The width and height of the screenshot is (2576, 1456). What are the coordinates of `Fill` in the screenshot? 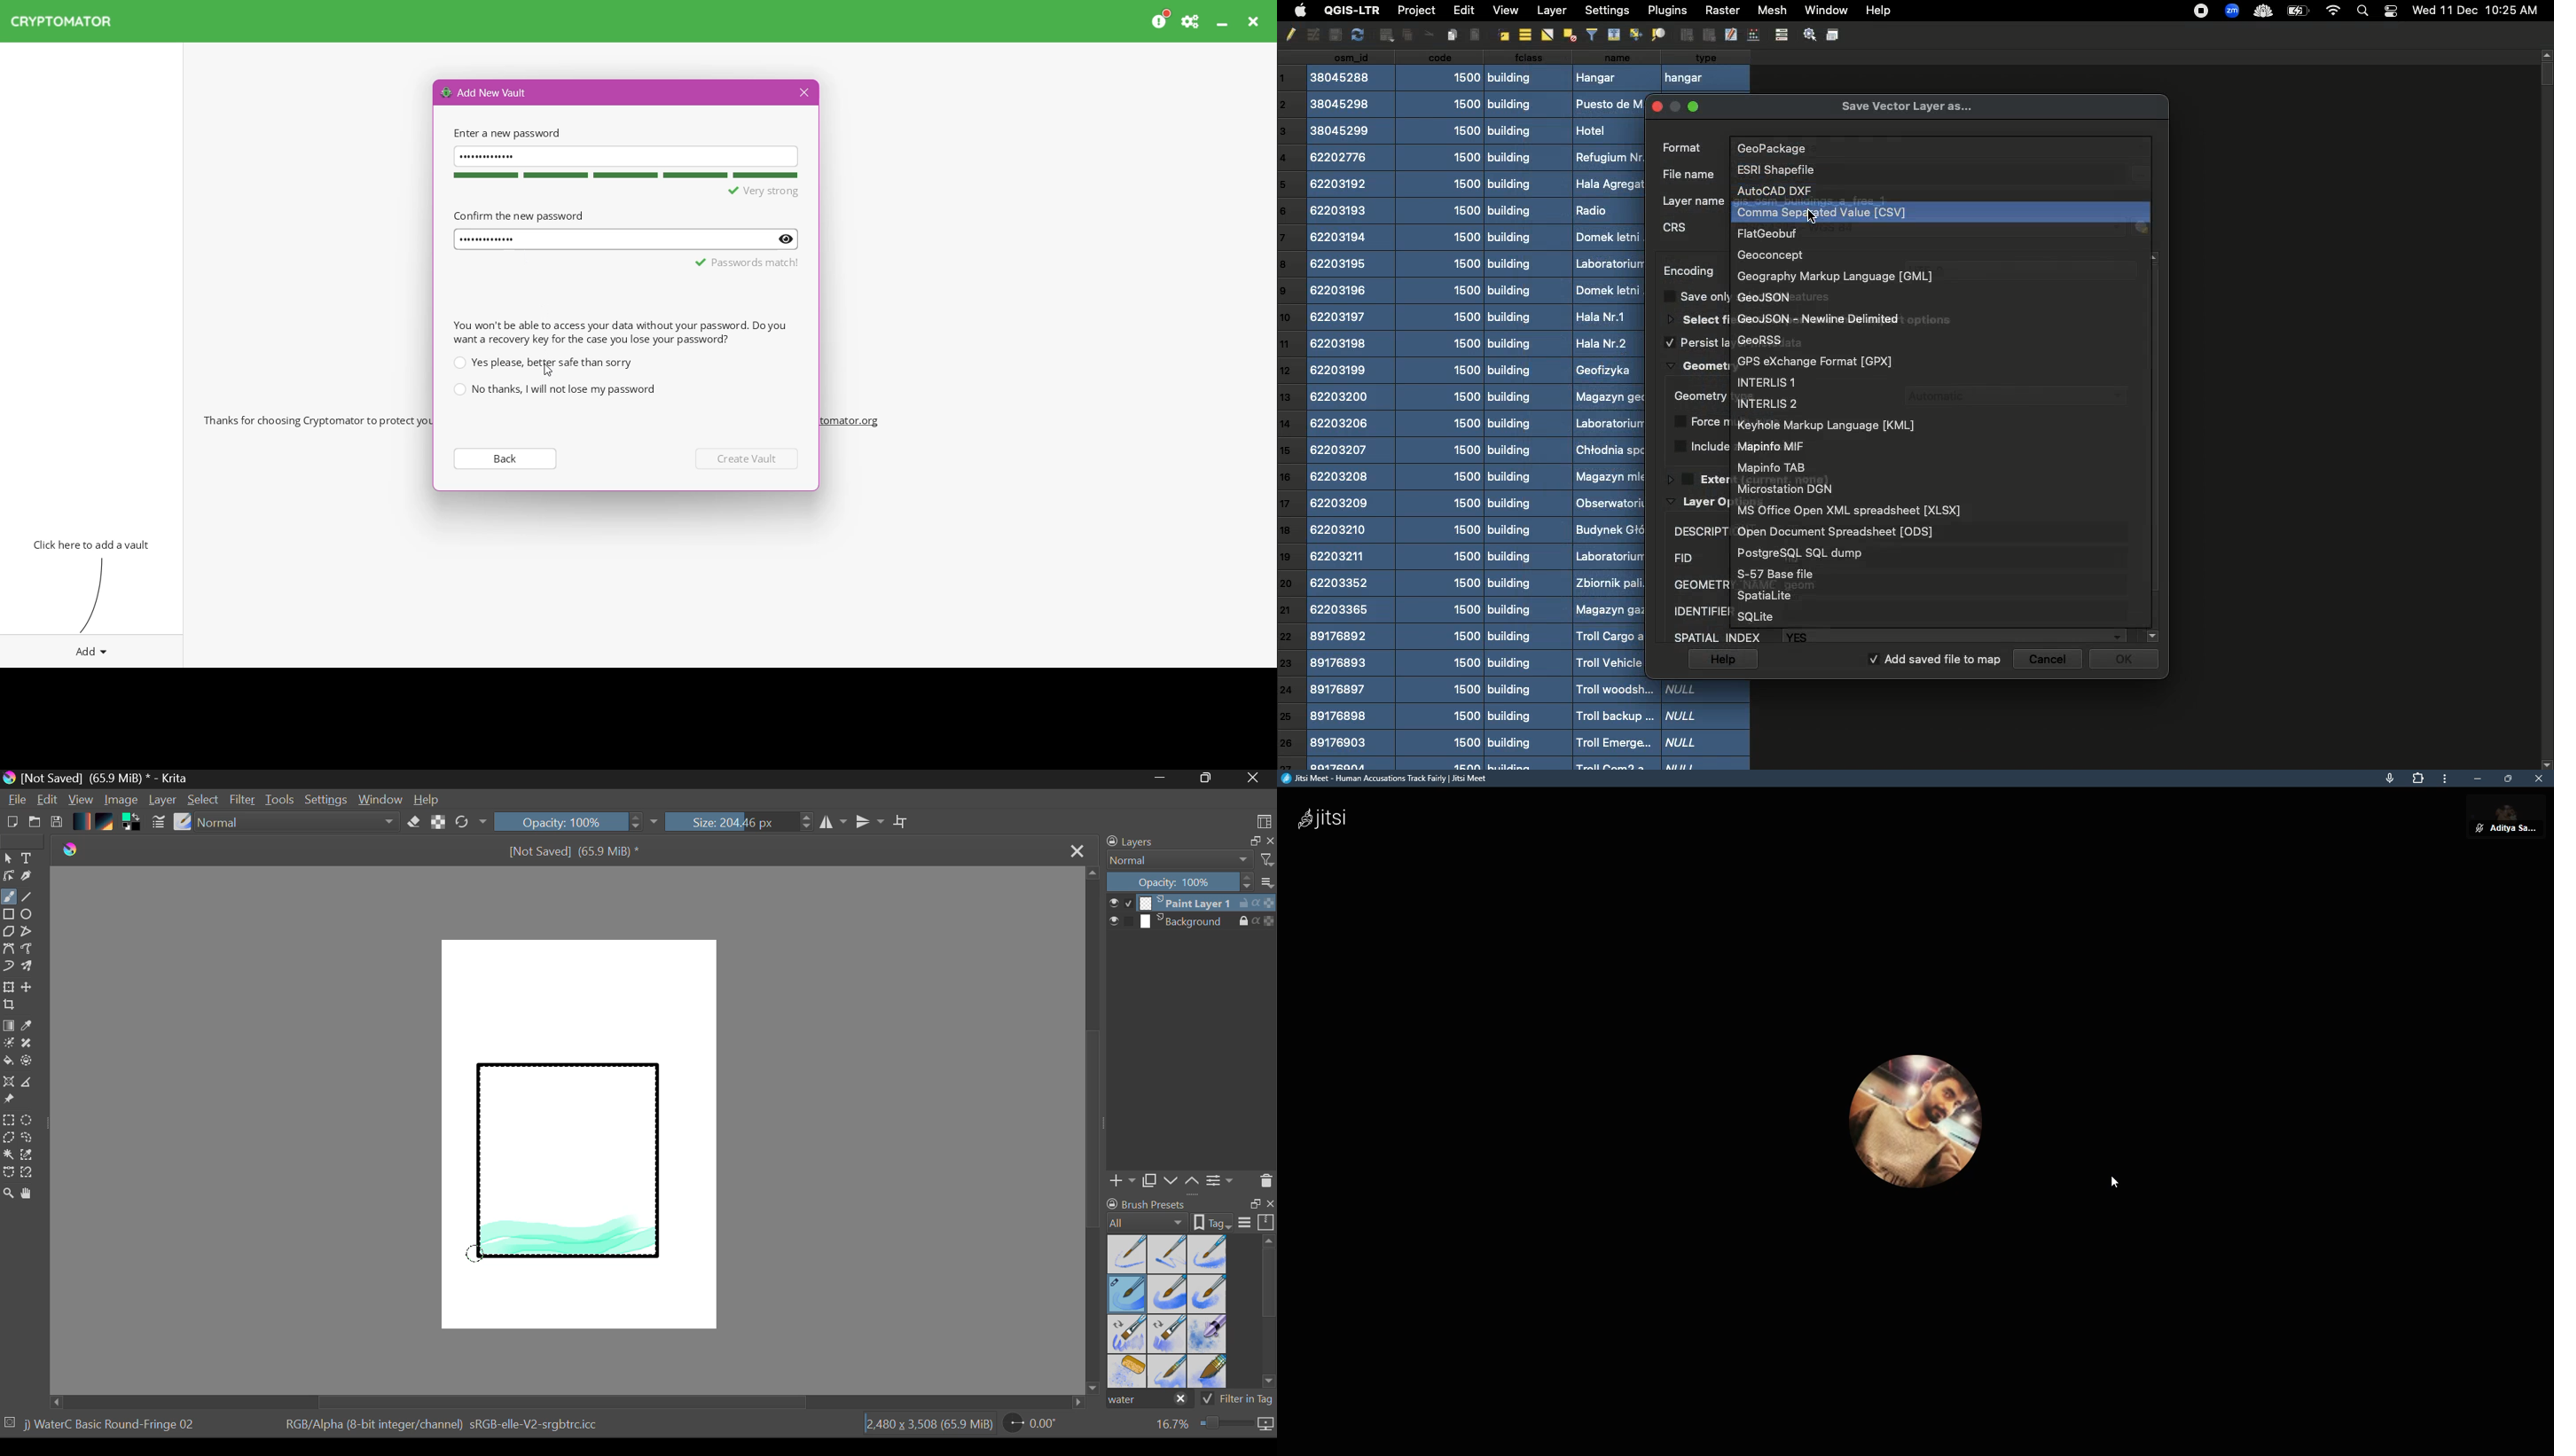 It's located at (8, 1063).